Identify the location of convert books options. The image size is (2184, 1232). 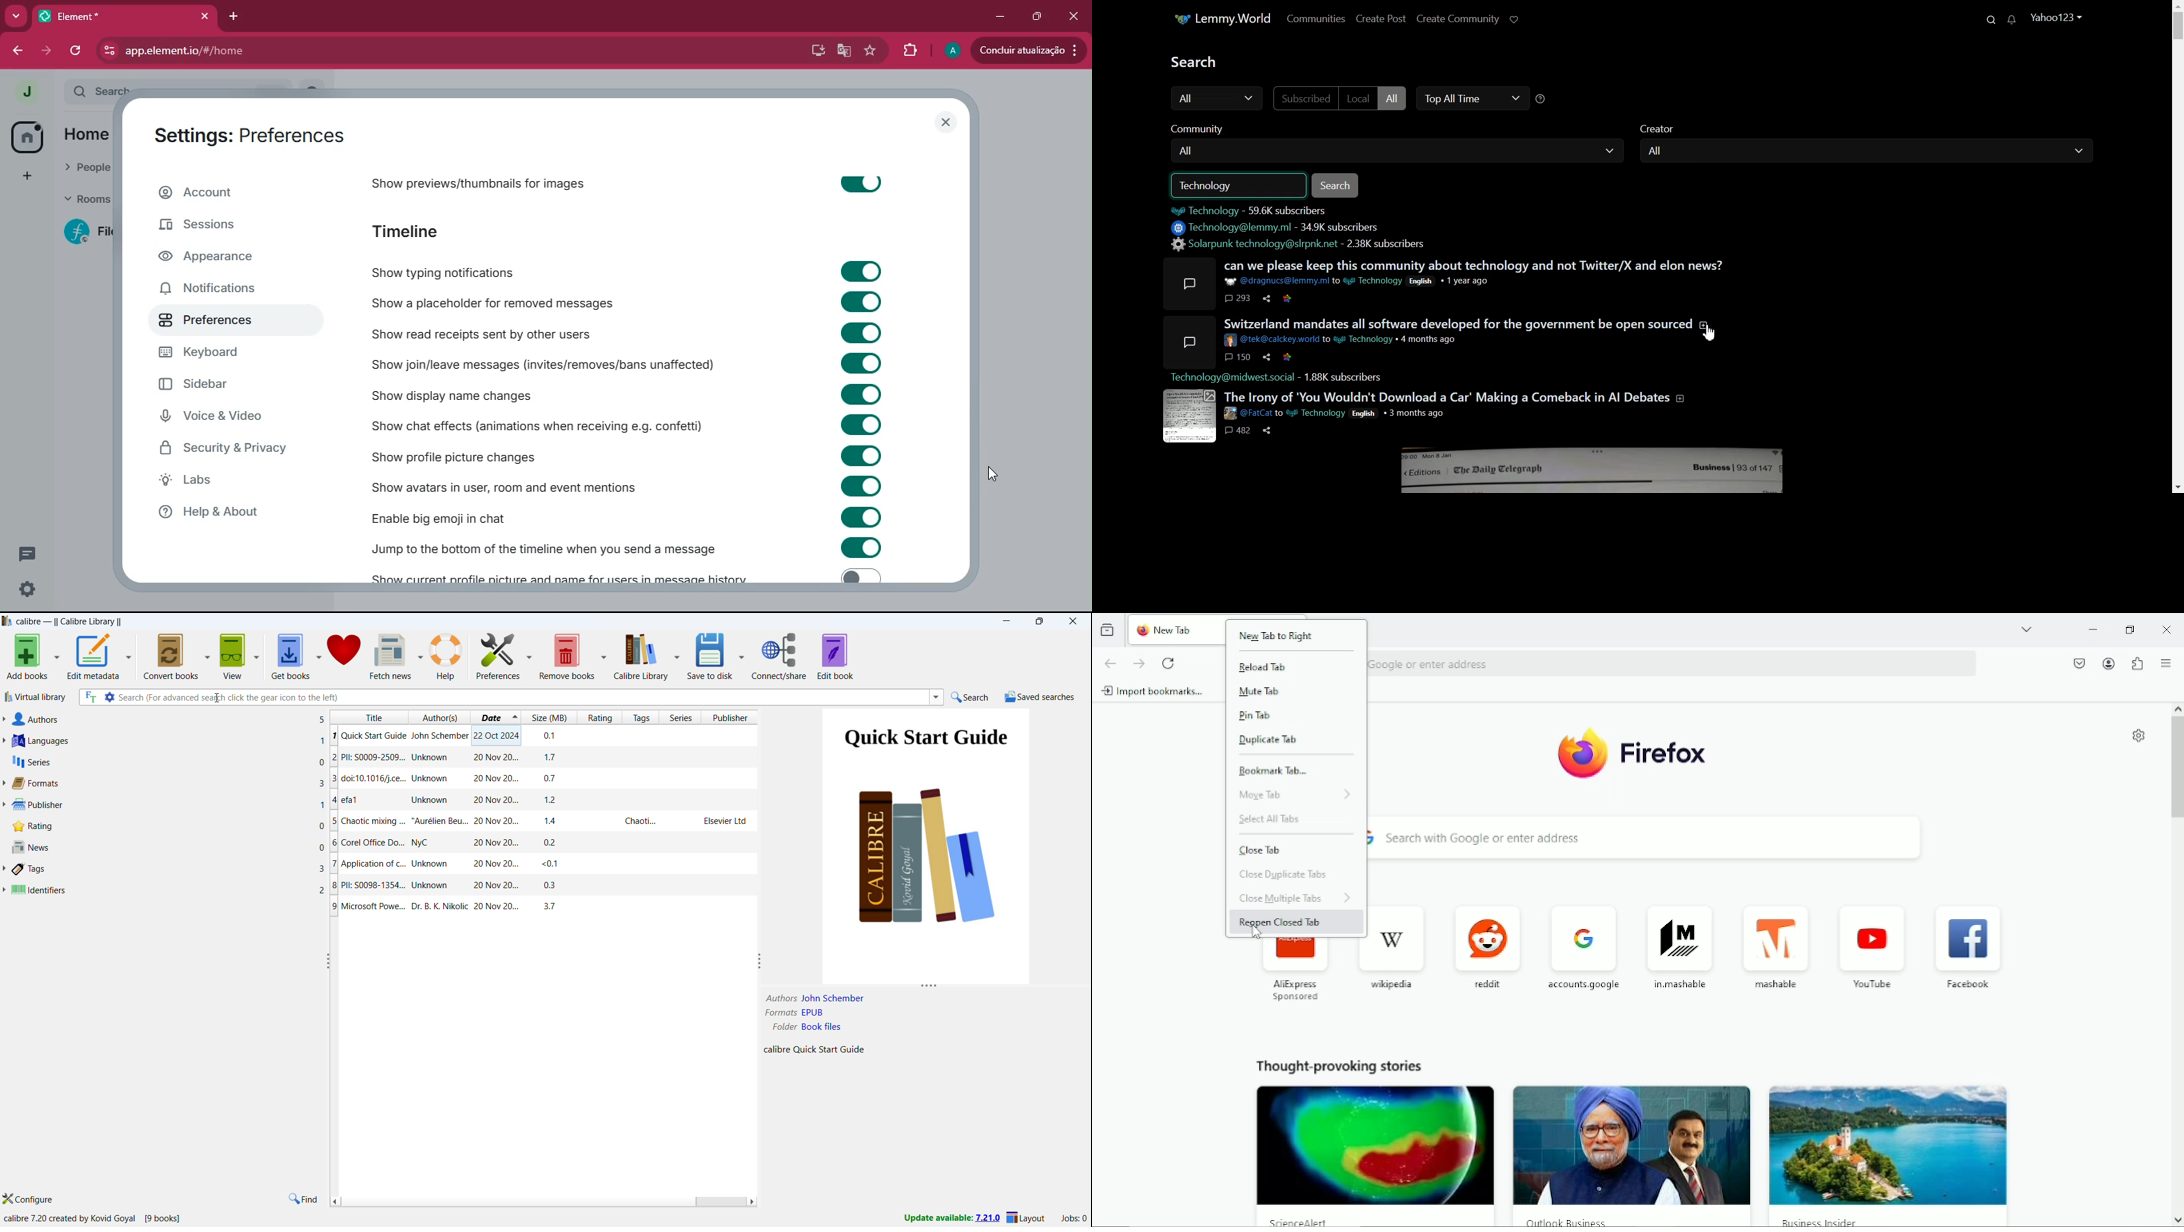
(208, 655).